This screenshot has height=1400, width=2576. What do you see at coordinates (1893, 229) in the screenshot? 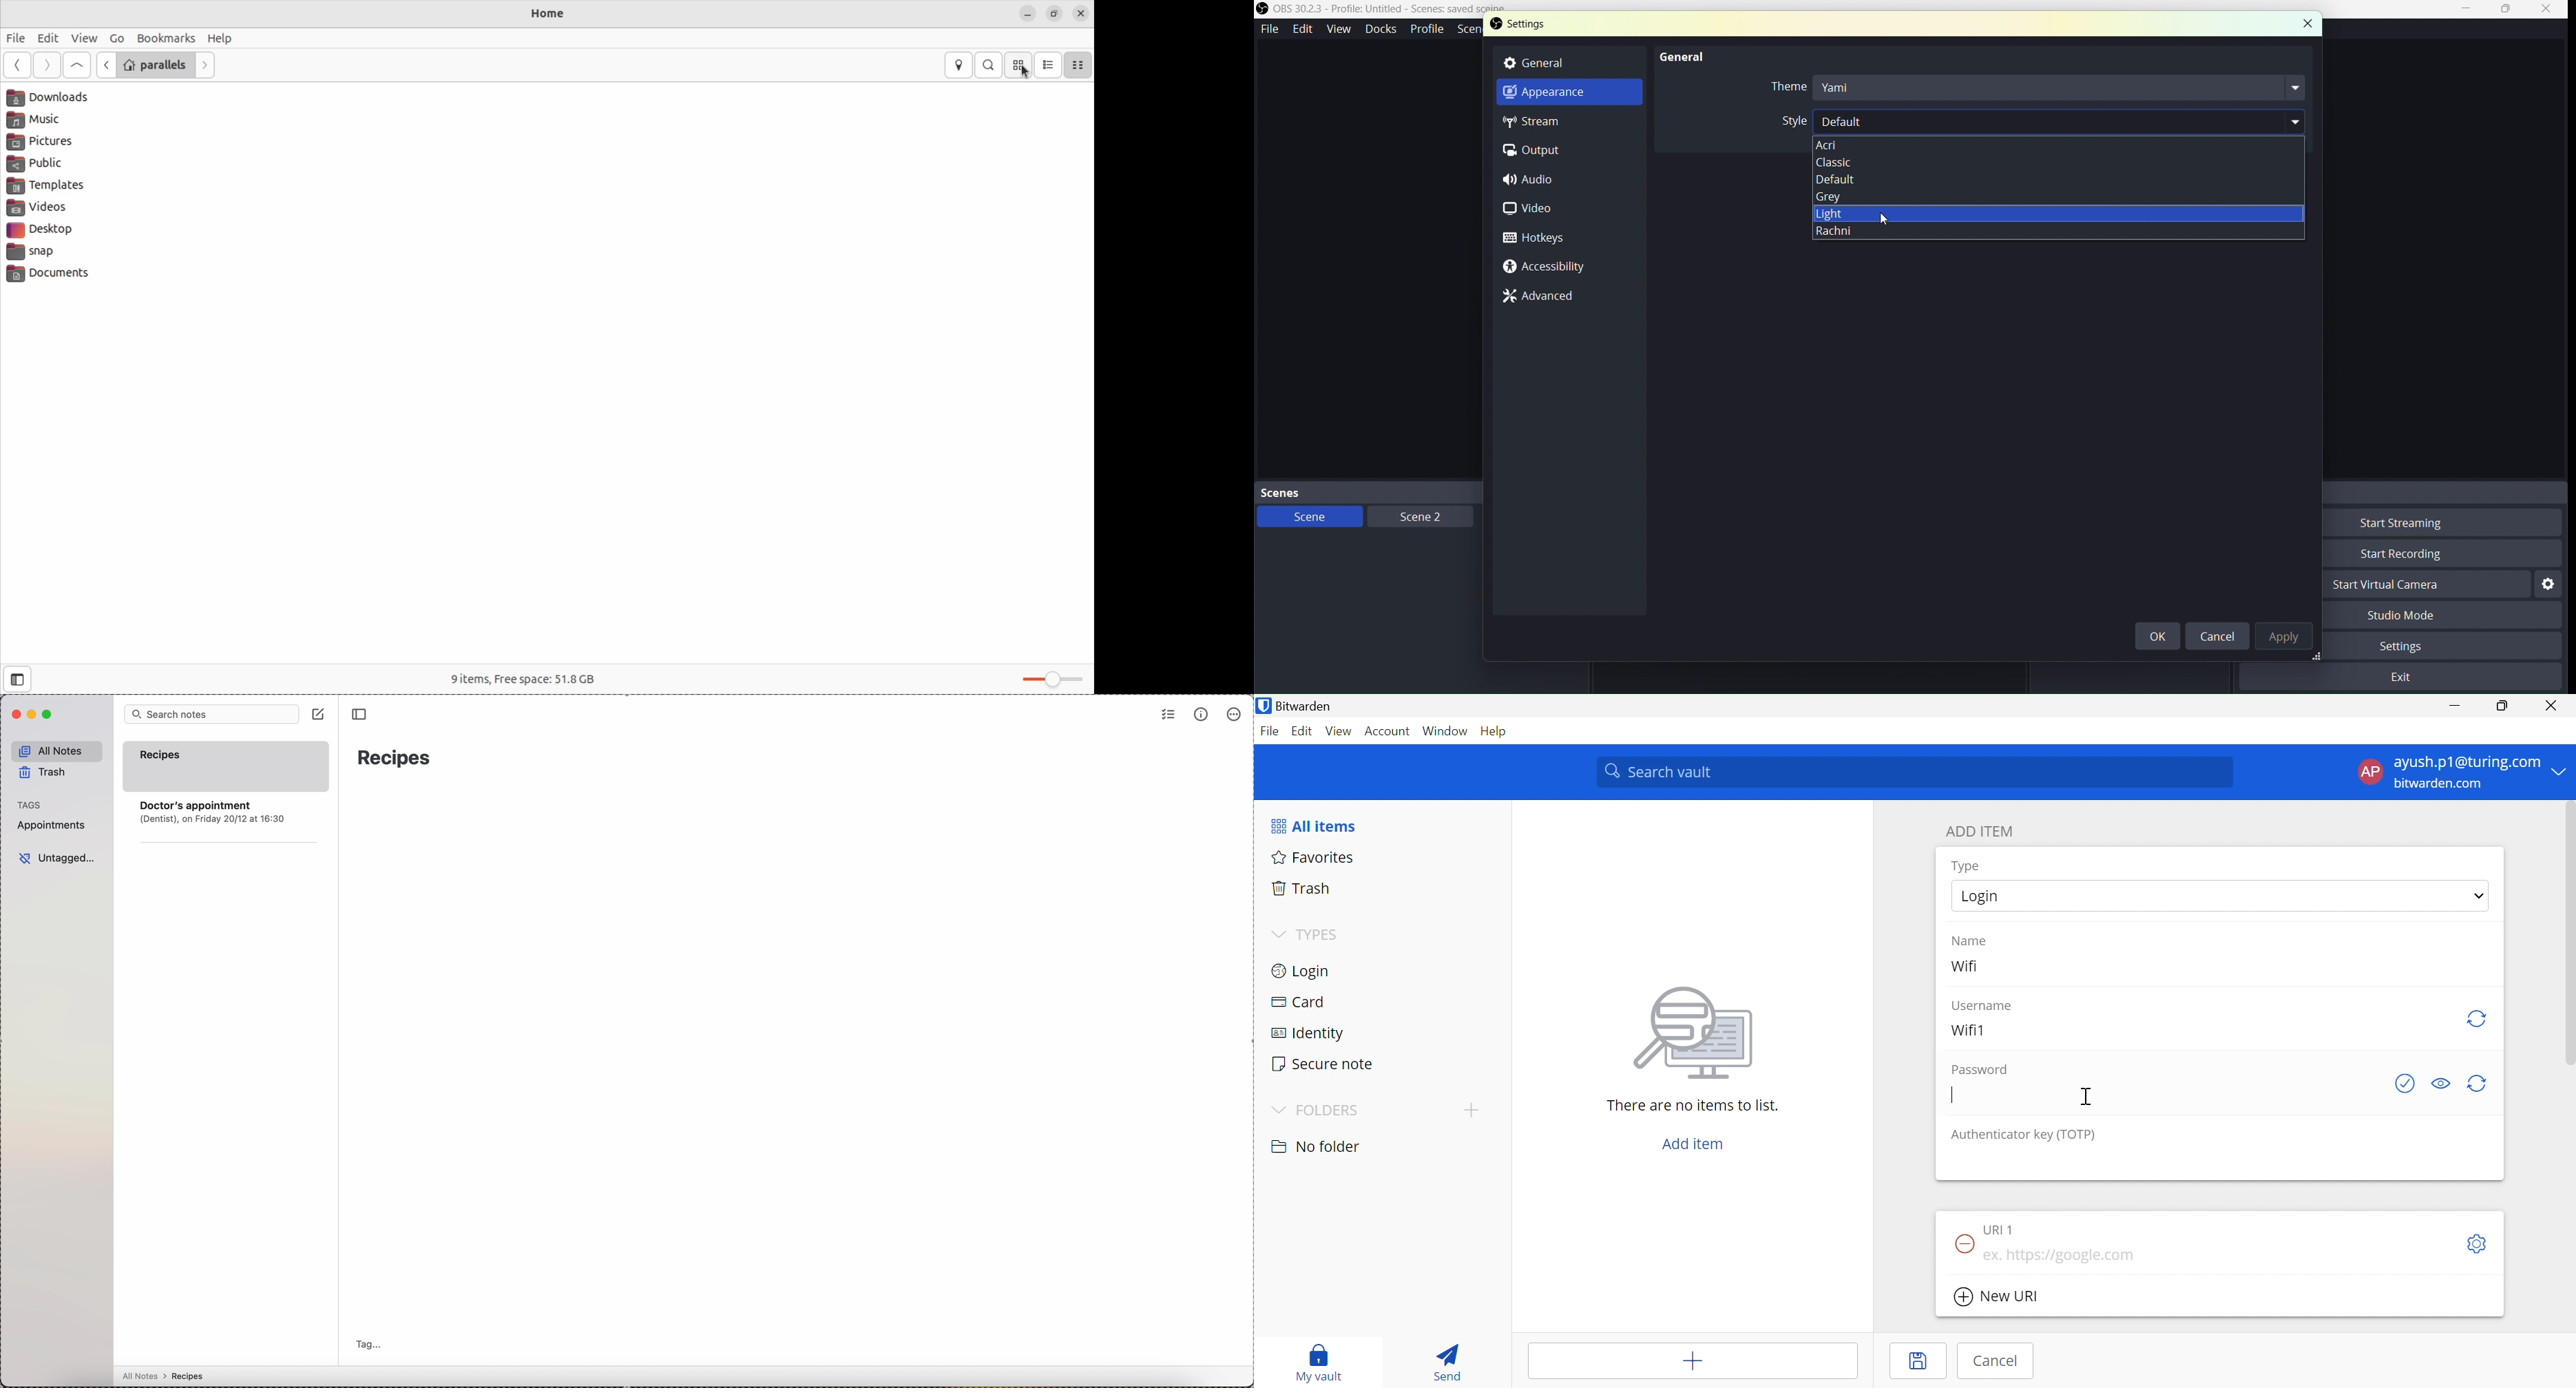
I see `cursor` at bounding box center [1893, 229].